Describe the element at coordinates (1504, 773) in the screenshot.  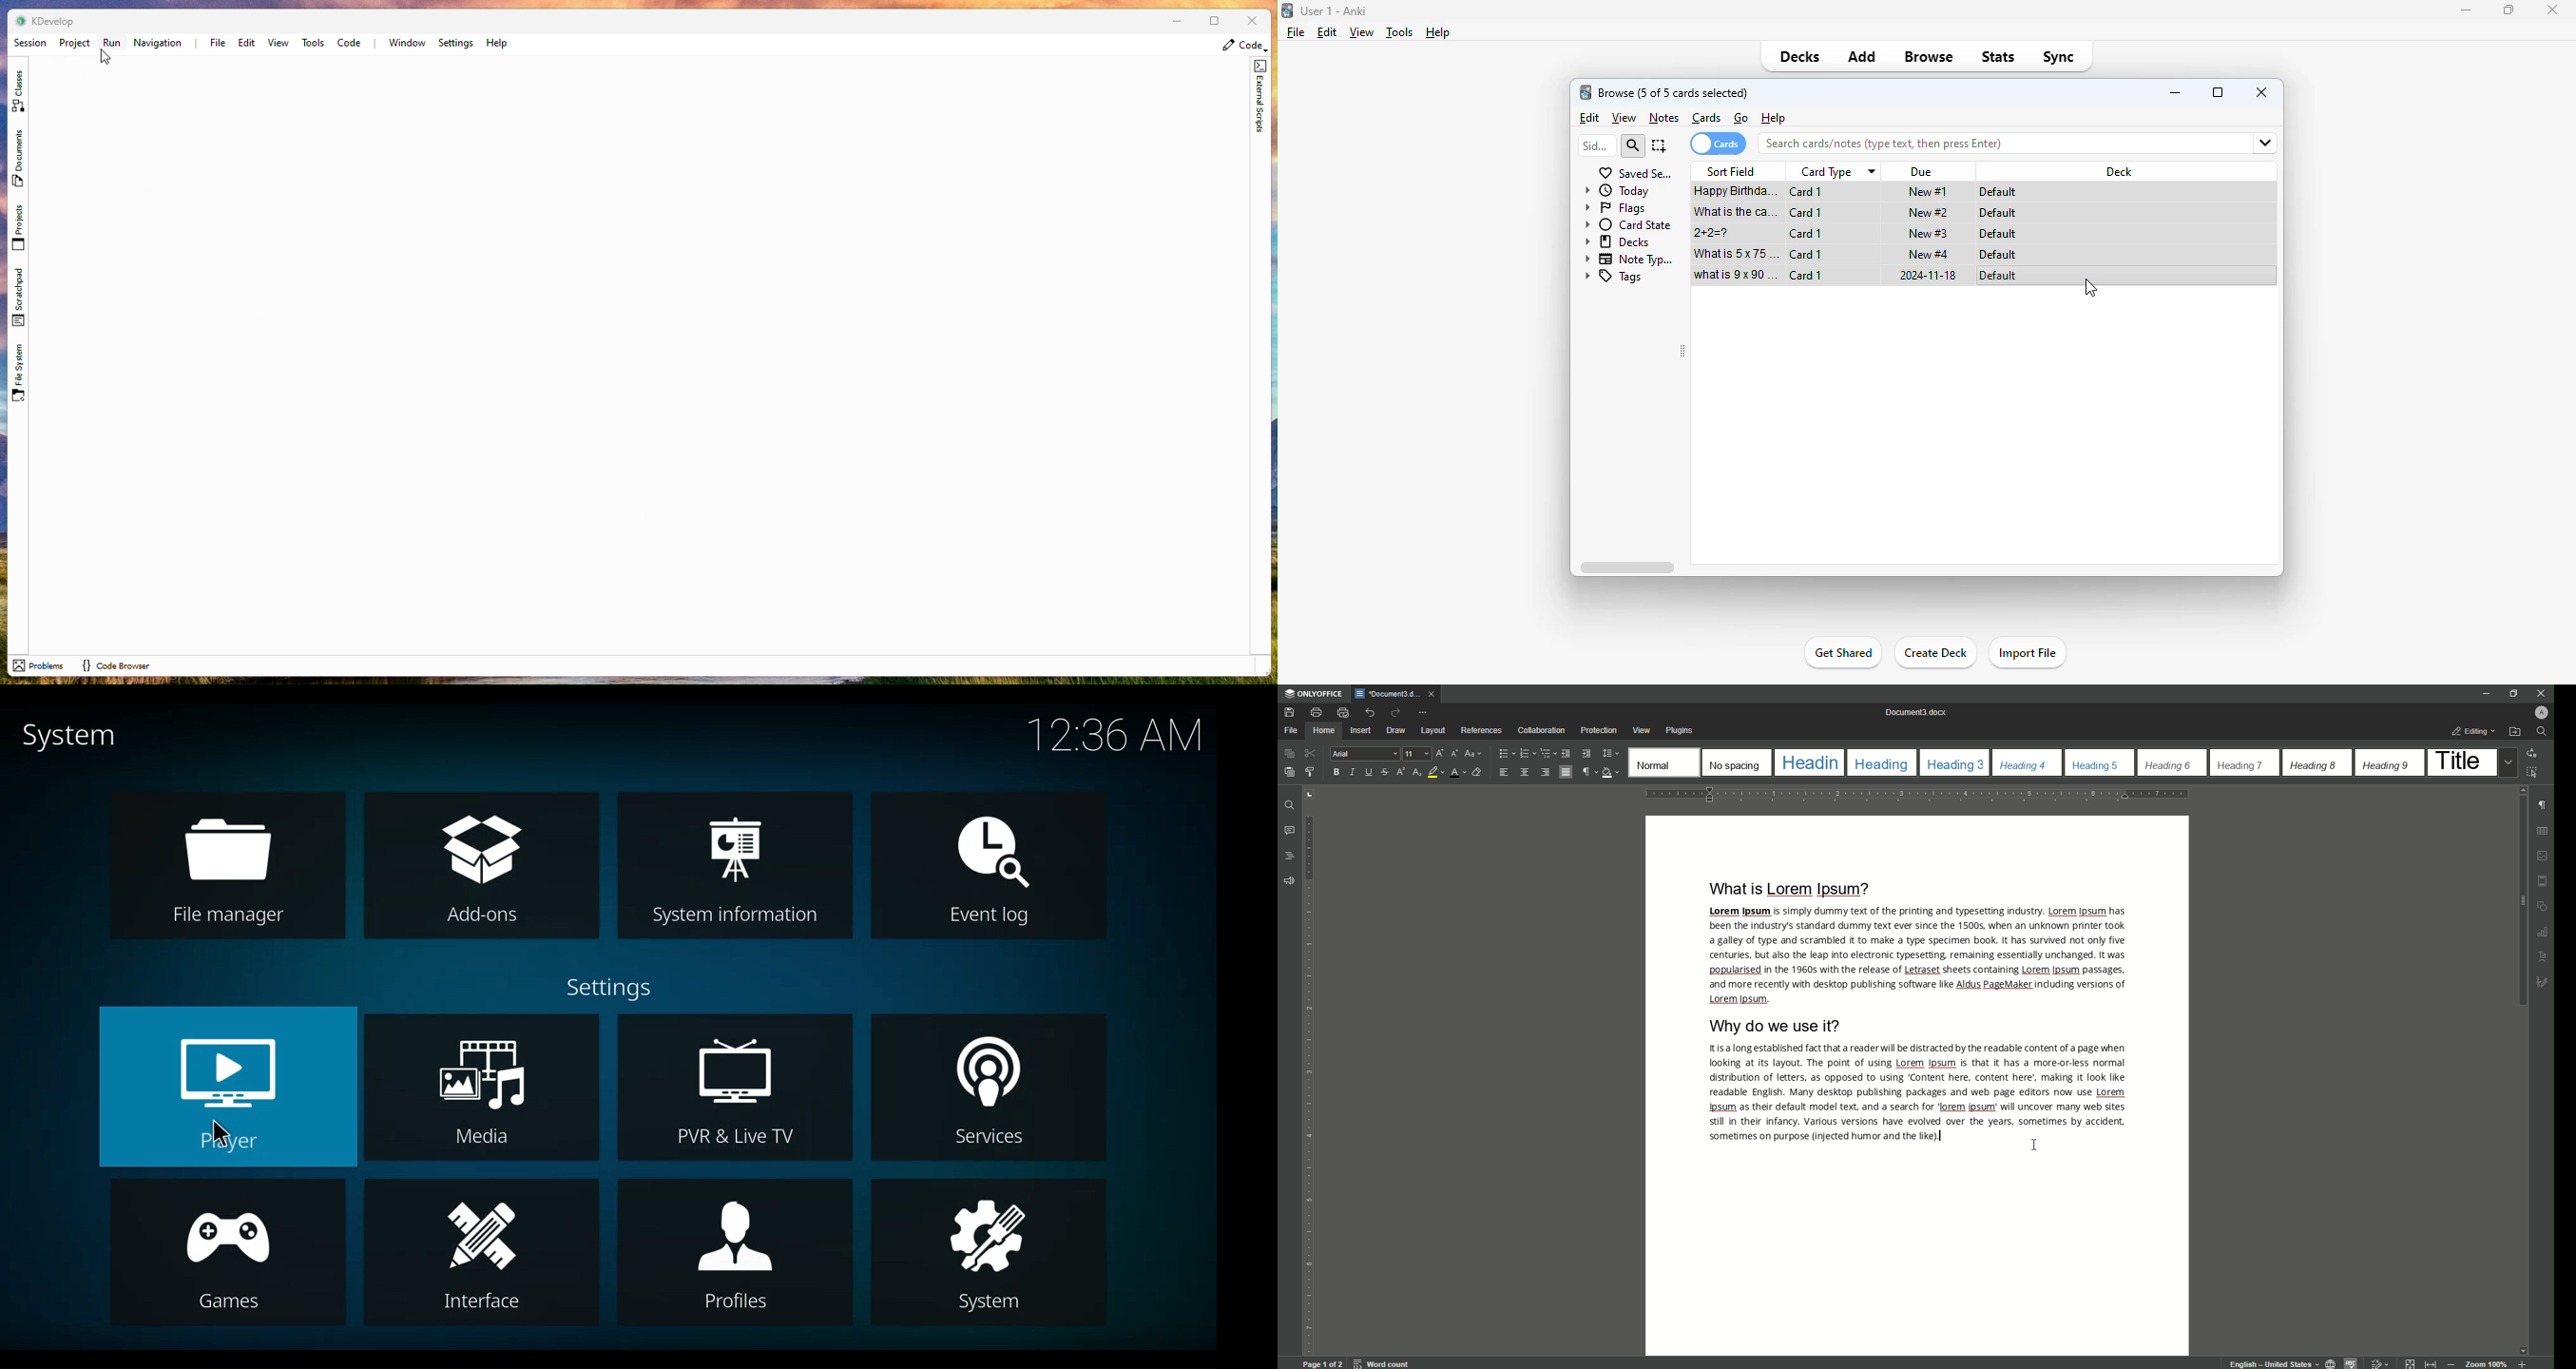
I see `Align Left` at that location.